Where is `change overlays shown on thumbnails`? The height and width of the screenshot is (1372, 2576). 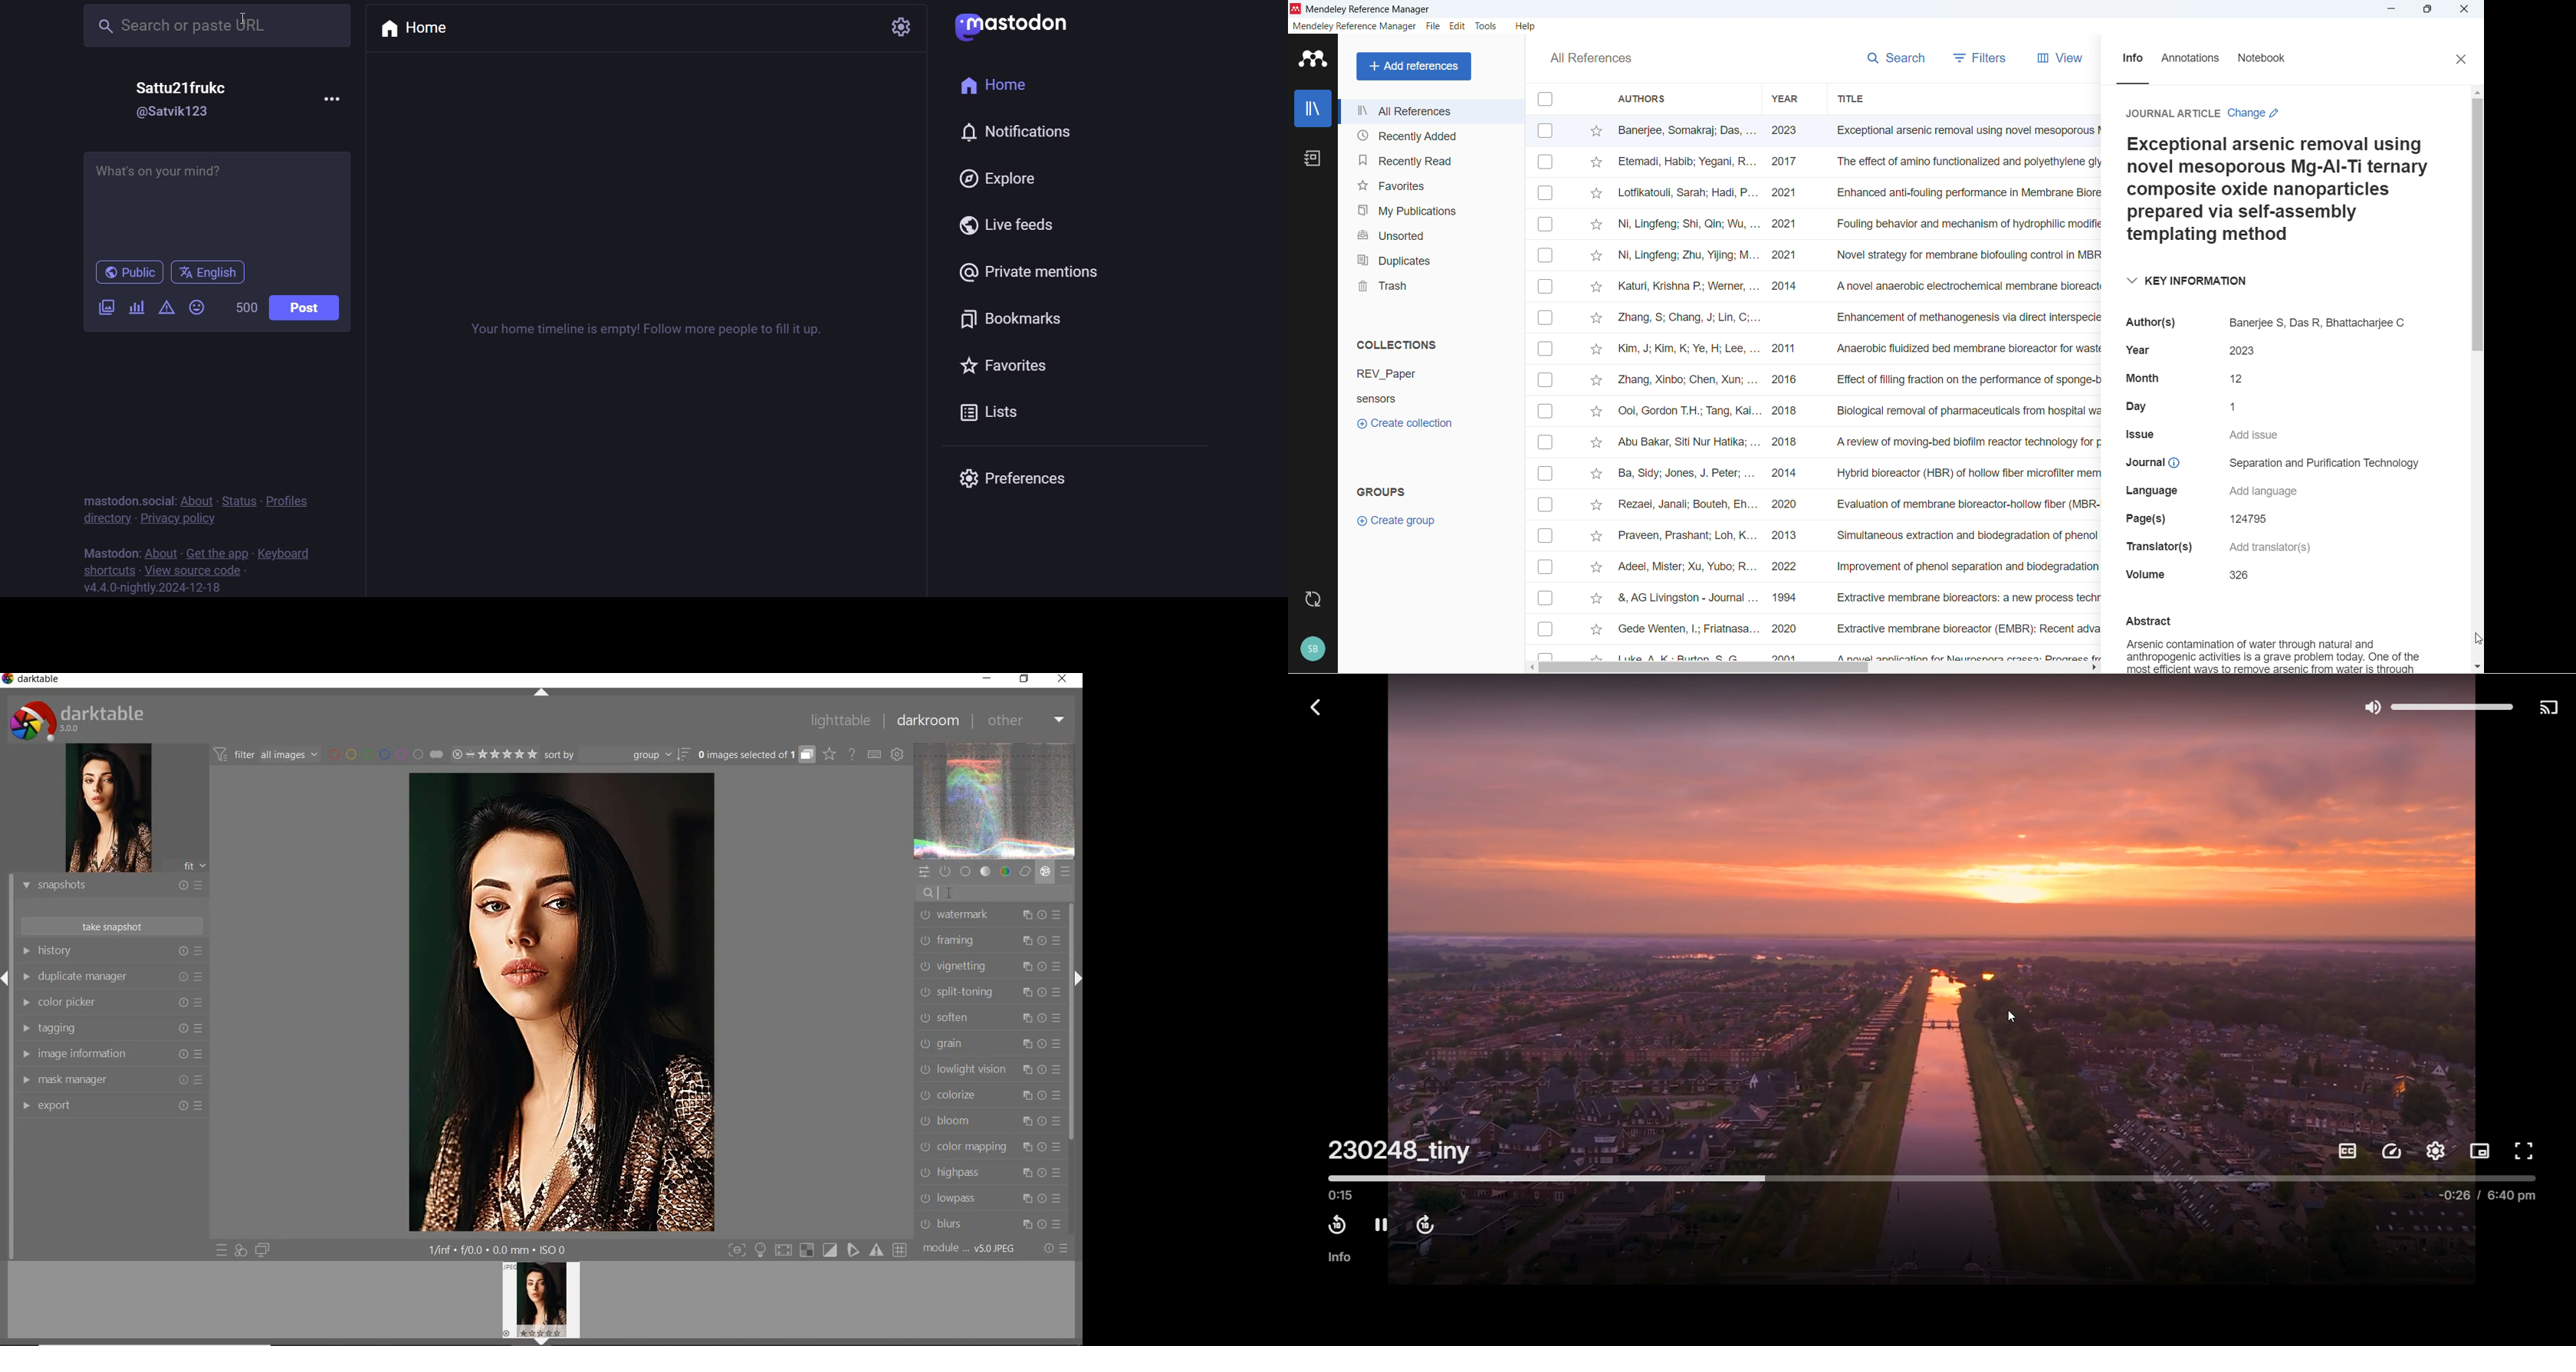 change overlays shown on thumbnails is located at coordinates (829, 755).